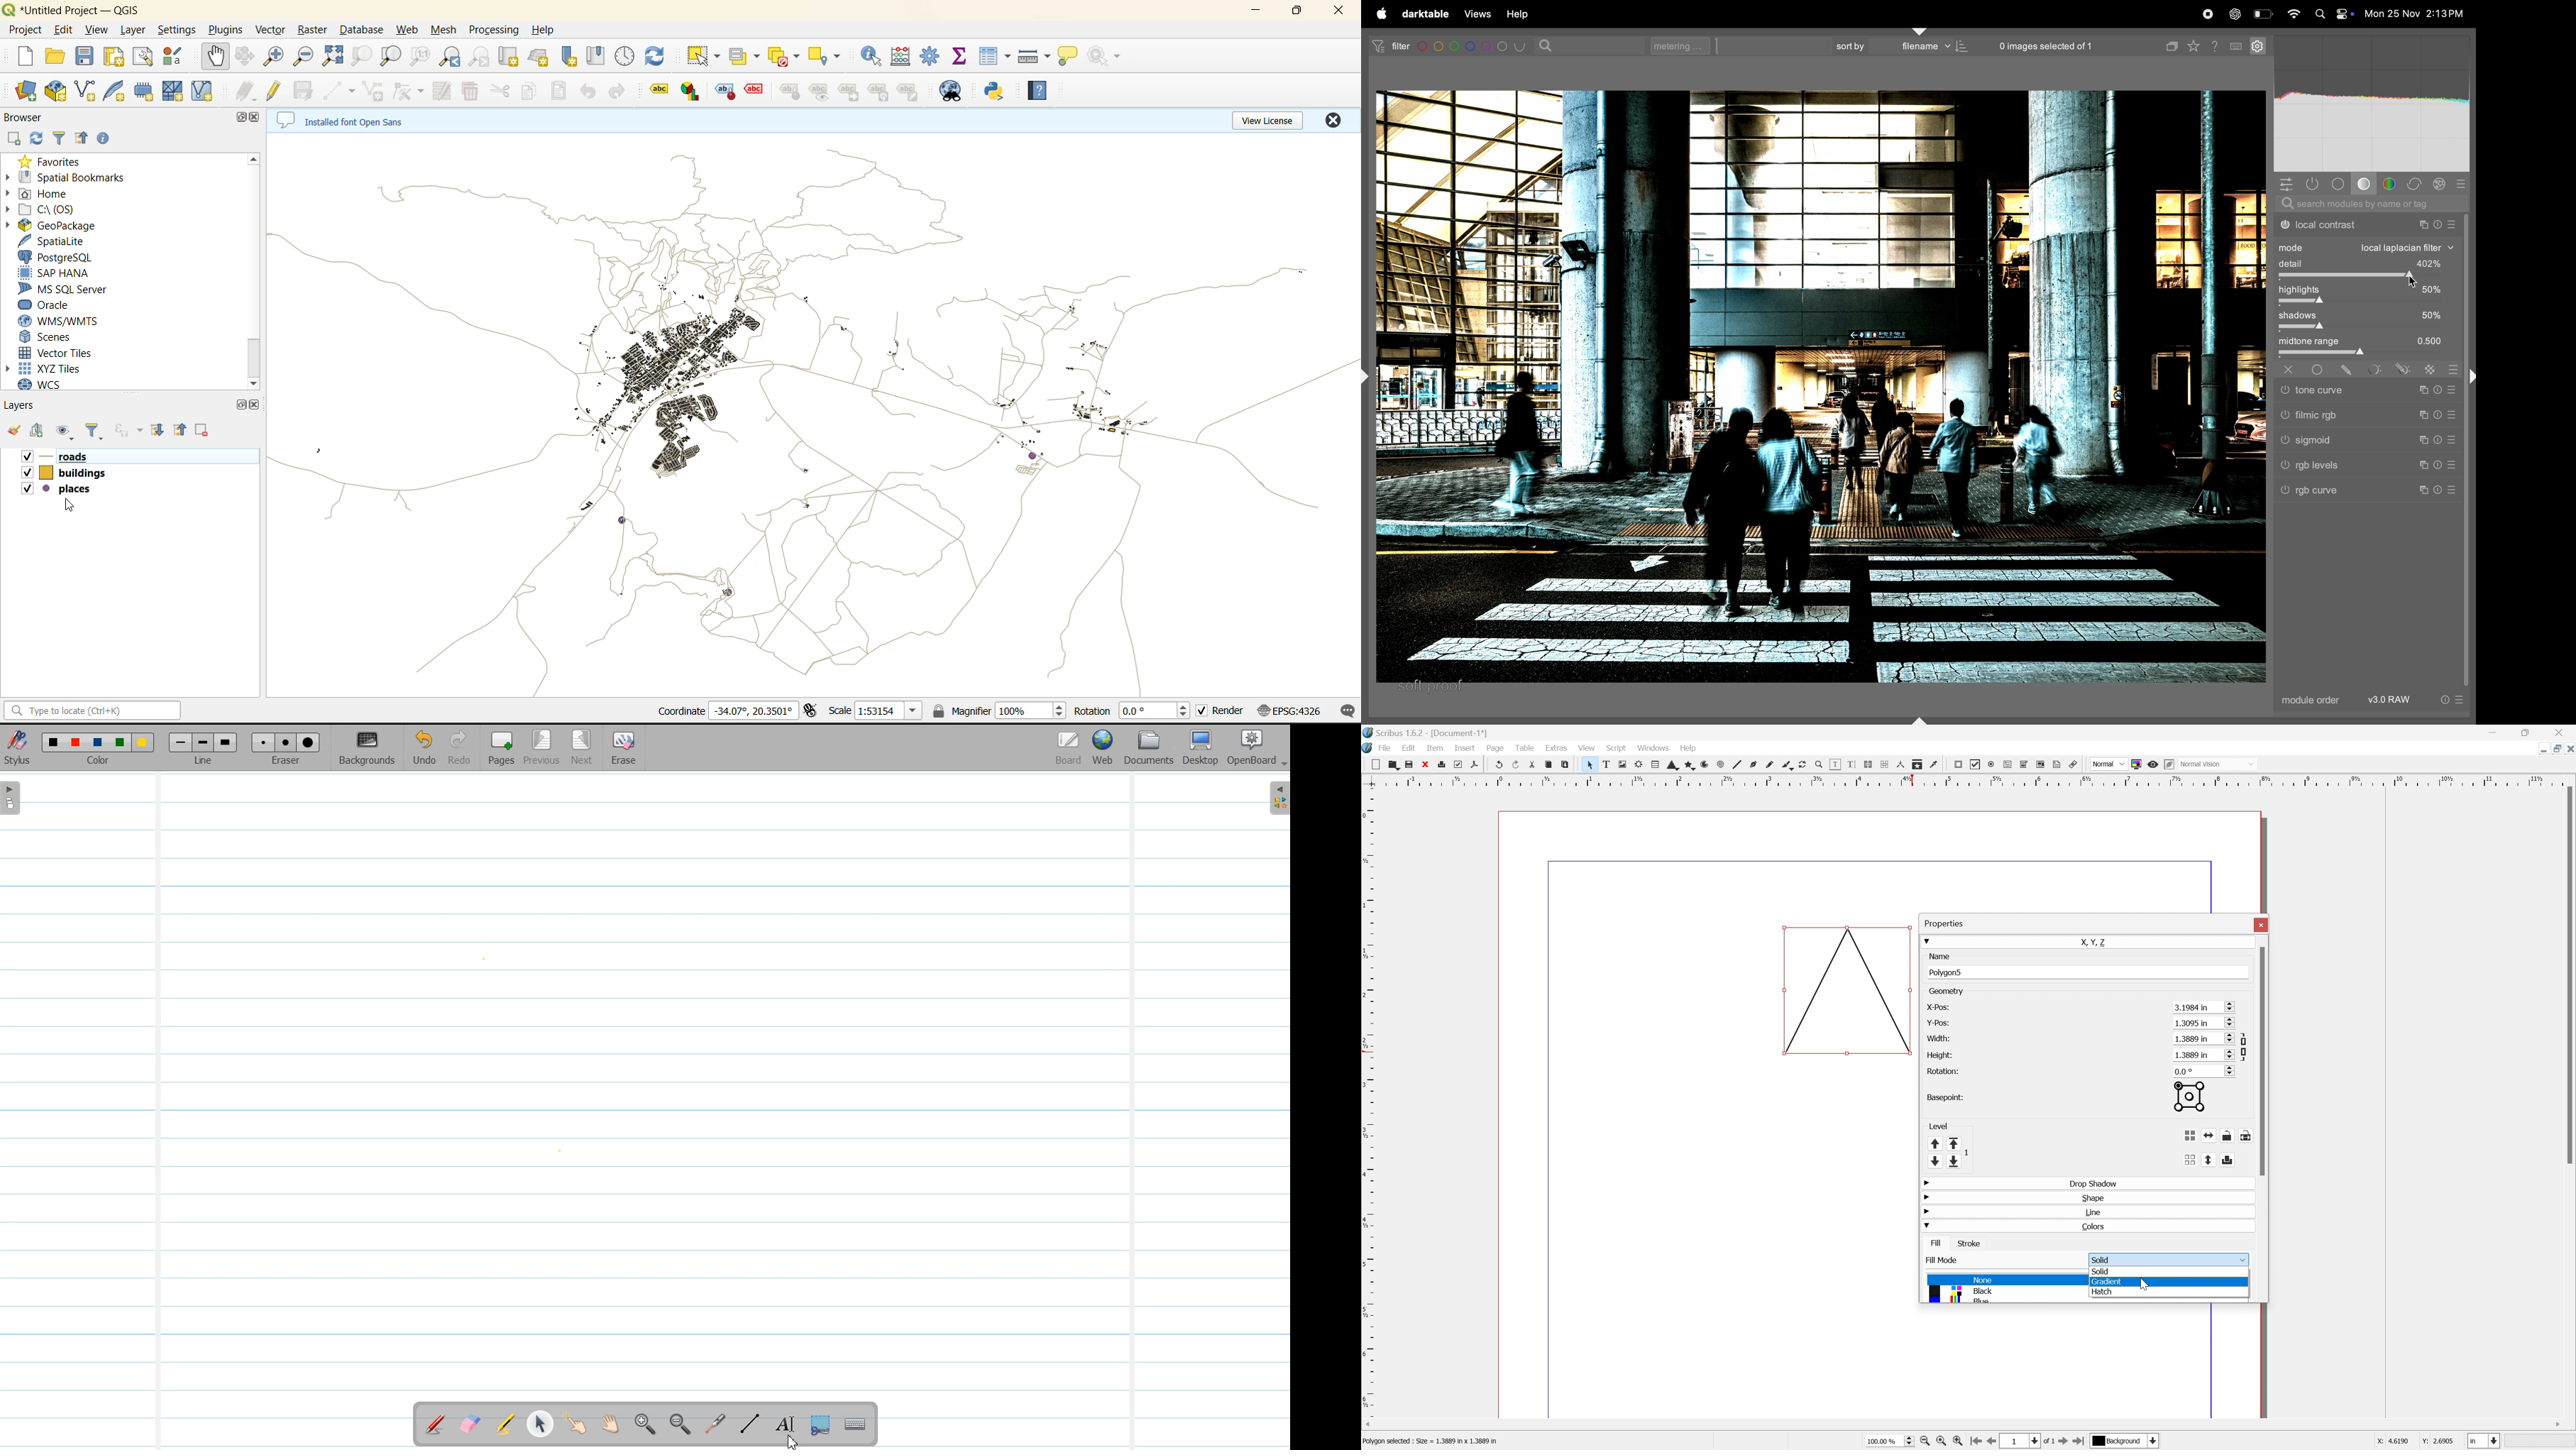 The image size is (2576, 1456). Describe the element at coordinates (2444, 700) in the screenshot. I see `reset` at that location.